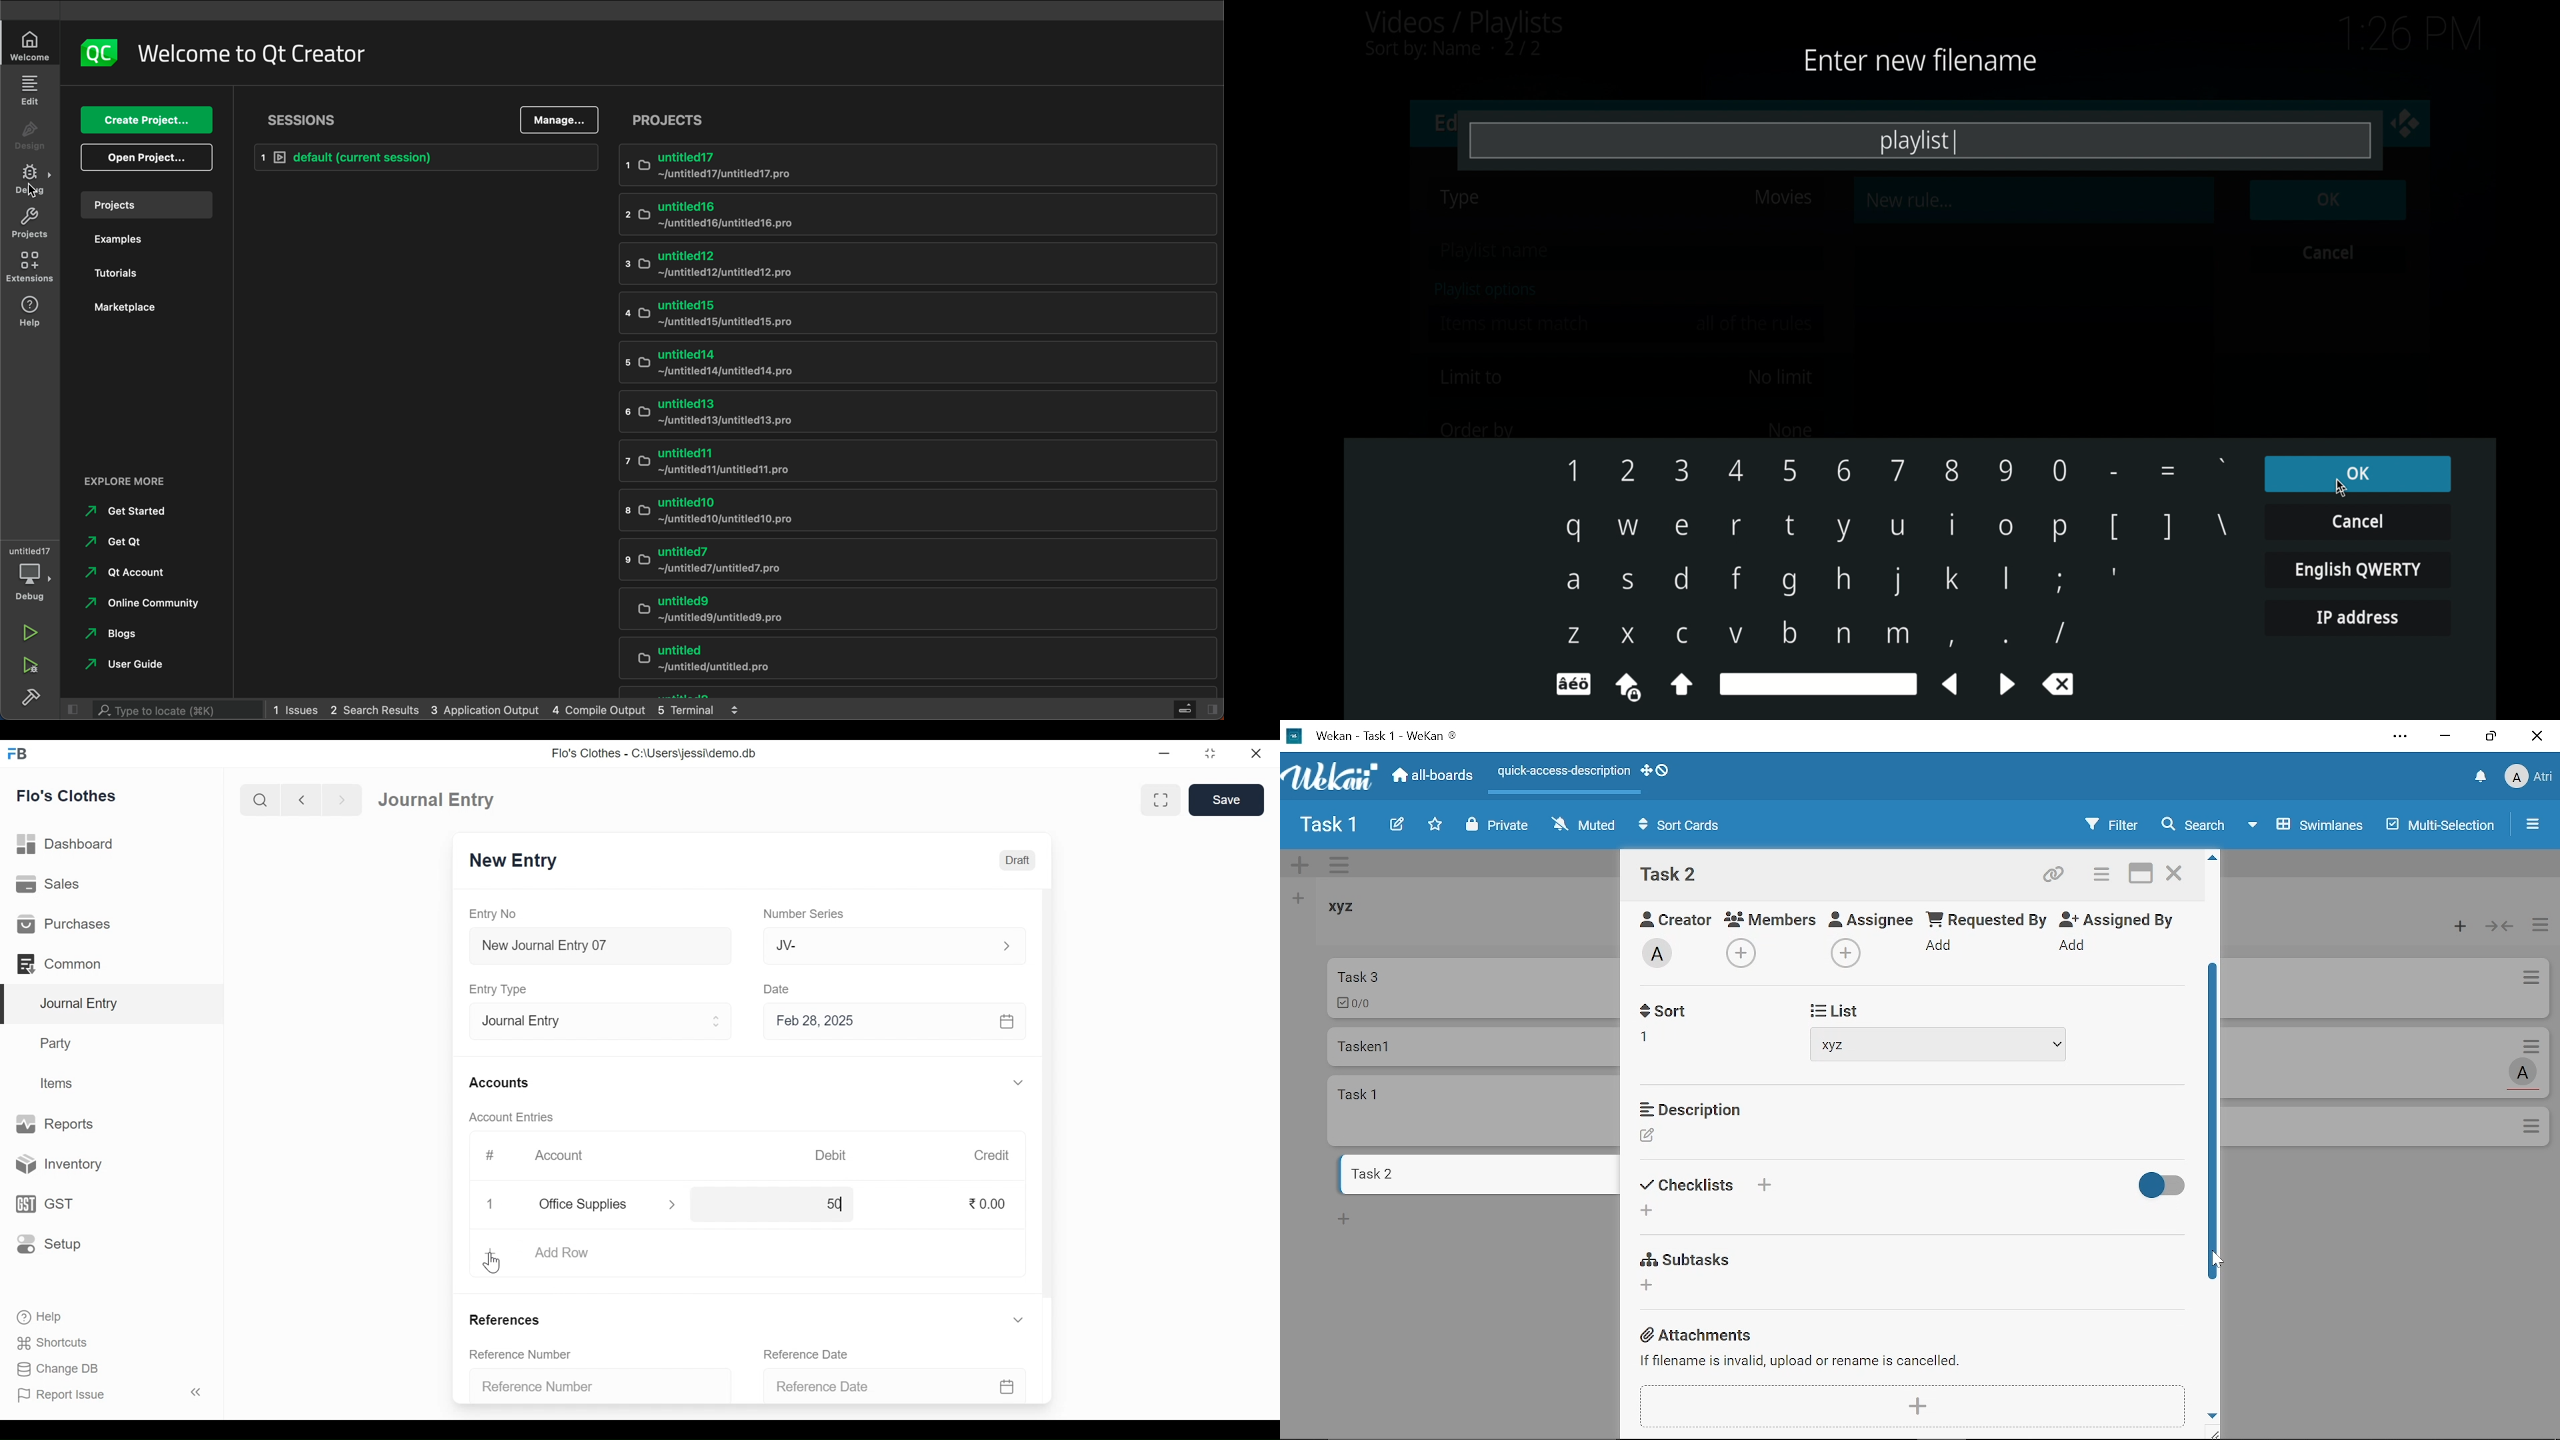 Image resolution: width=2576 pixels, height=1456 pixels. What do you see at coordinates (43, 1205) in the screenshot?
I see `GST` at bounding box center [43, 1205].